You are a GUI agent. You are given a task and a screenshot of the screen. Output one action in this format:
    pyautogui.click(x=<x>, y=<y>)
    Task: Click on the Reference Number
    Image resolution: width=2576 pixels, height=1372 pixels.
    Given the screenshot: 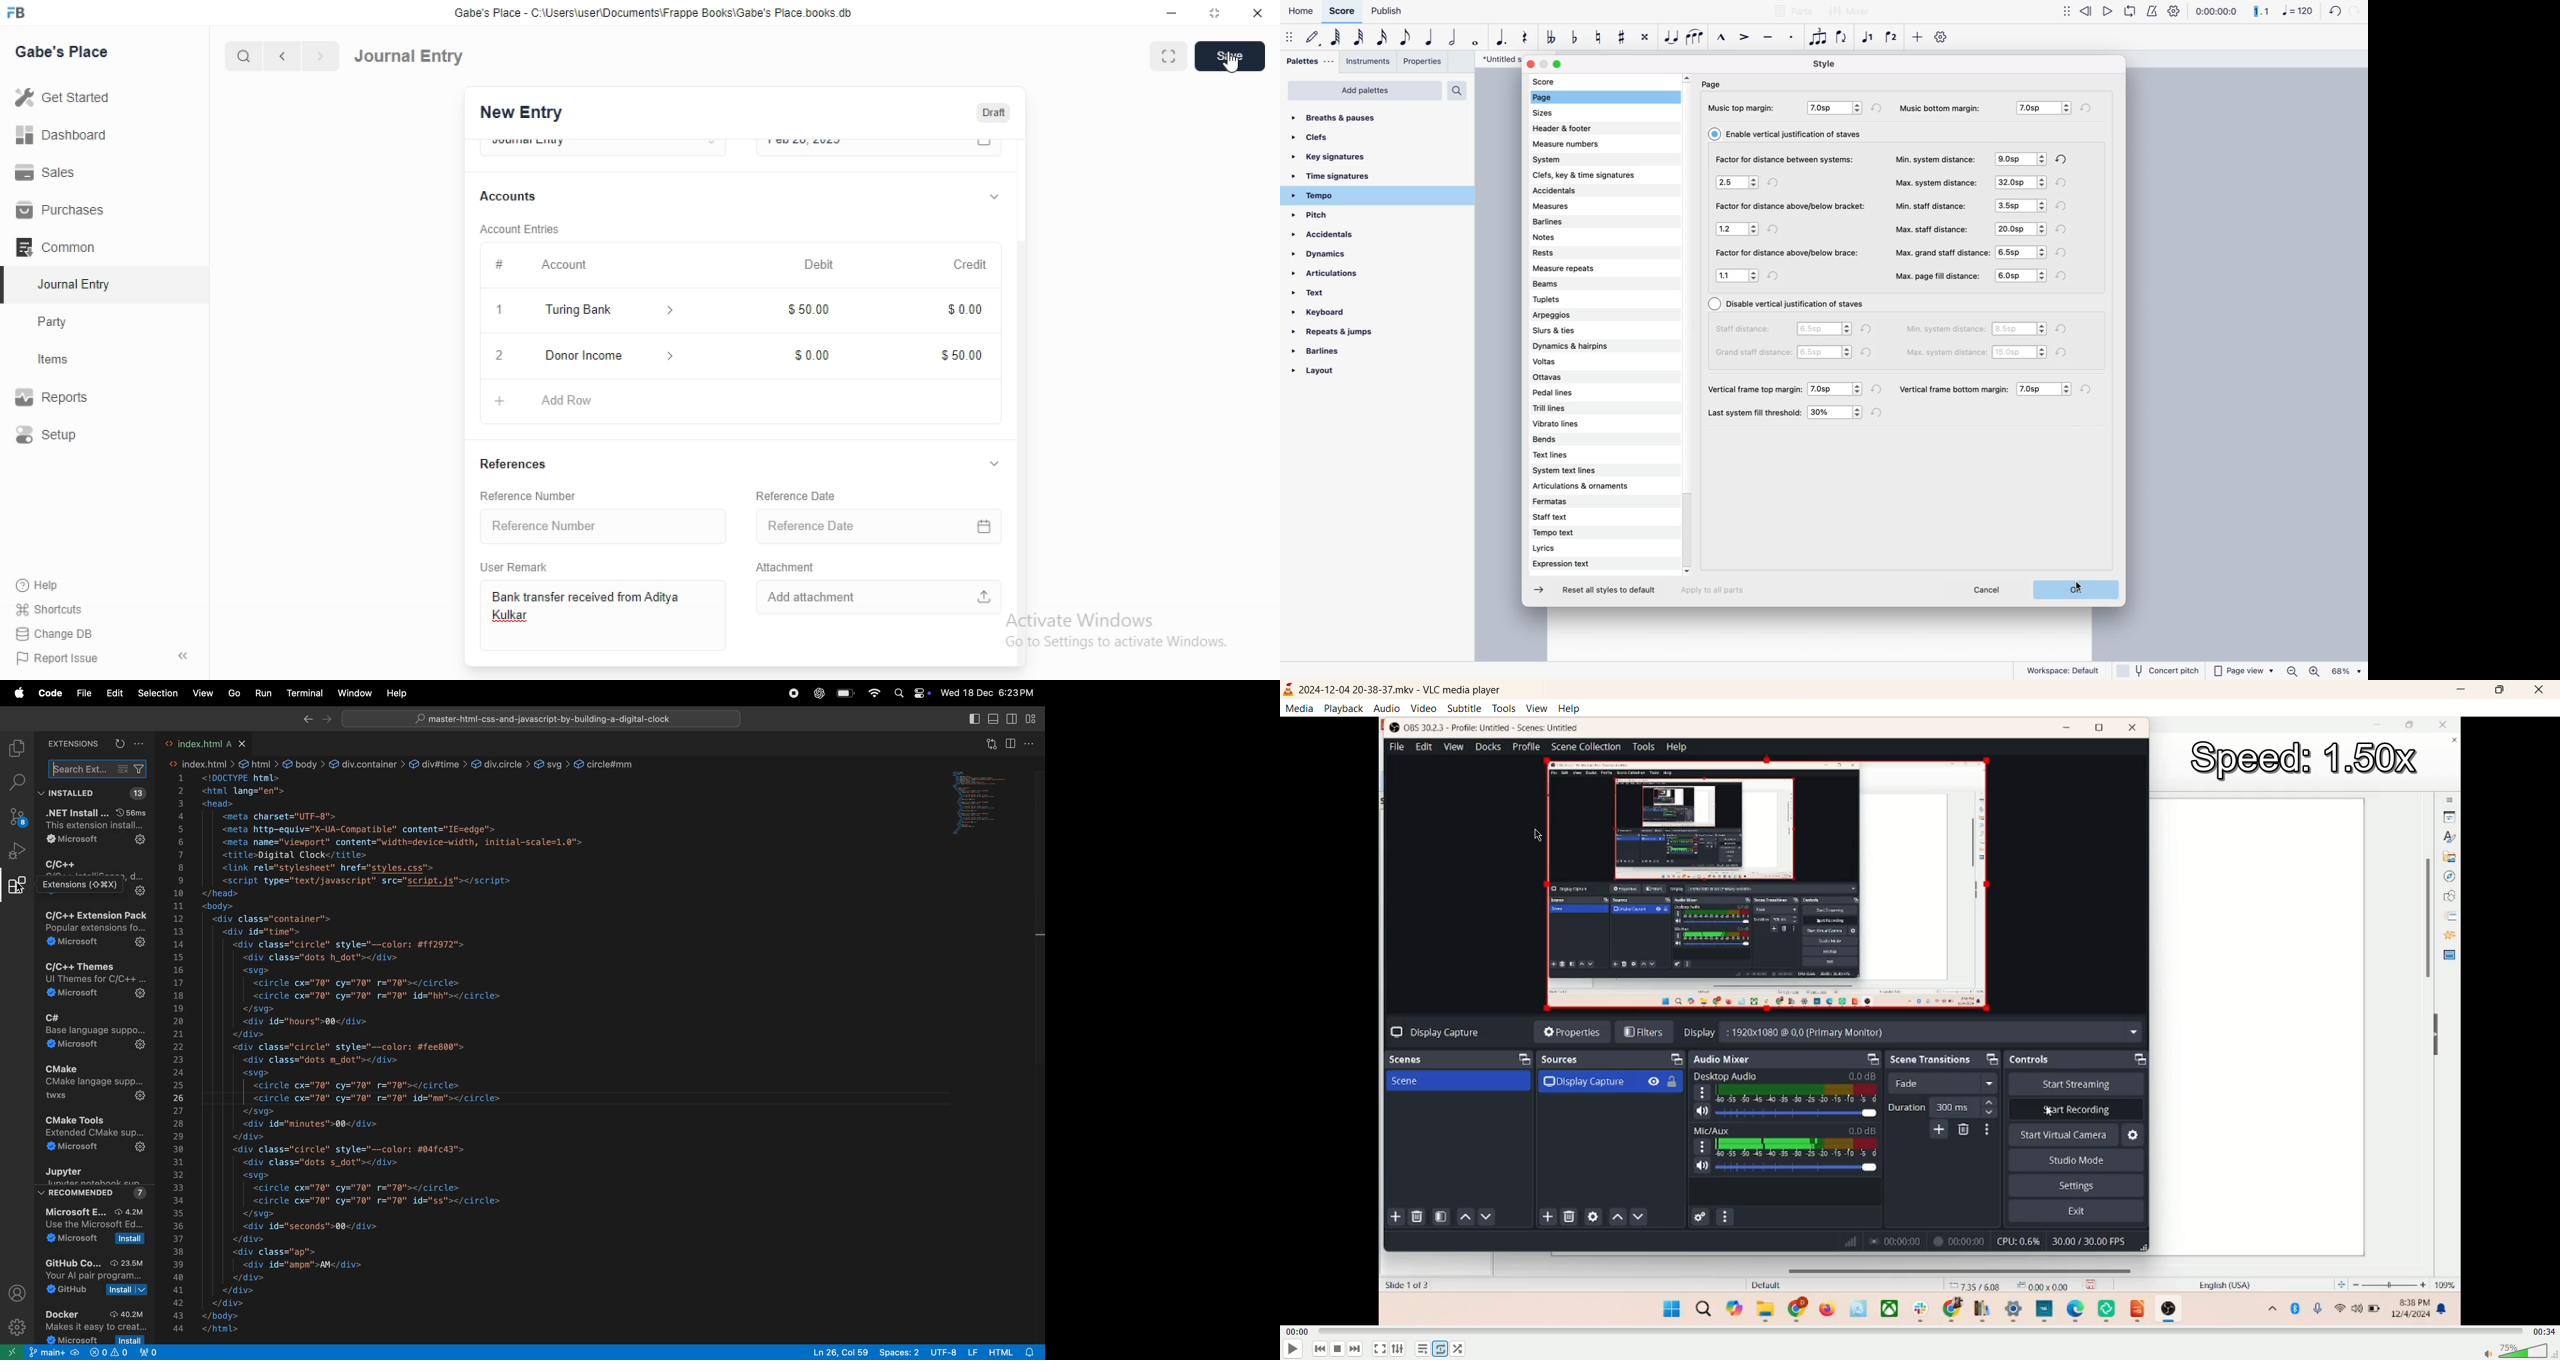 What is the action you would take?
    pyautogui.click(x=597, y=525)
    